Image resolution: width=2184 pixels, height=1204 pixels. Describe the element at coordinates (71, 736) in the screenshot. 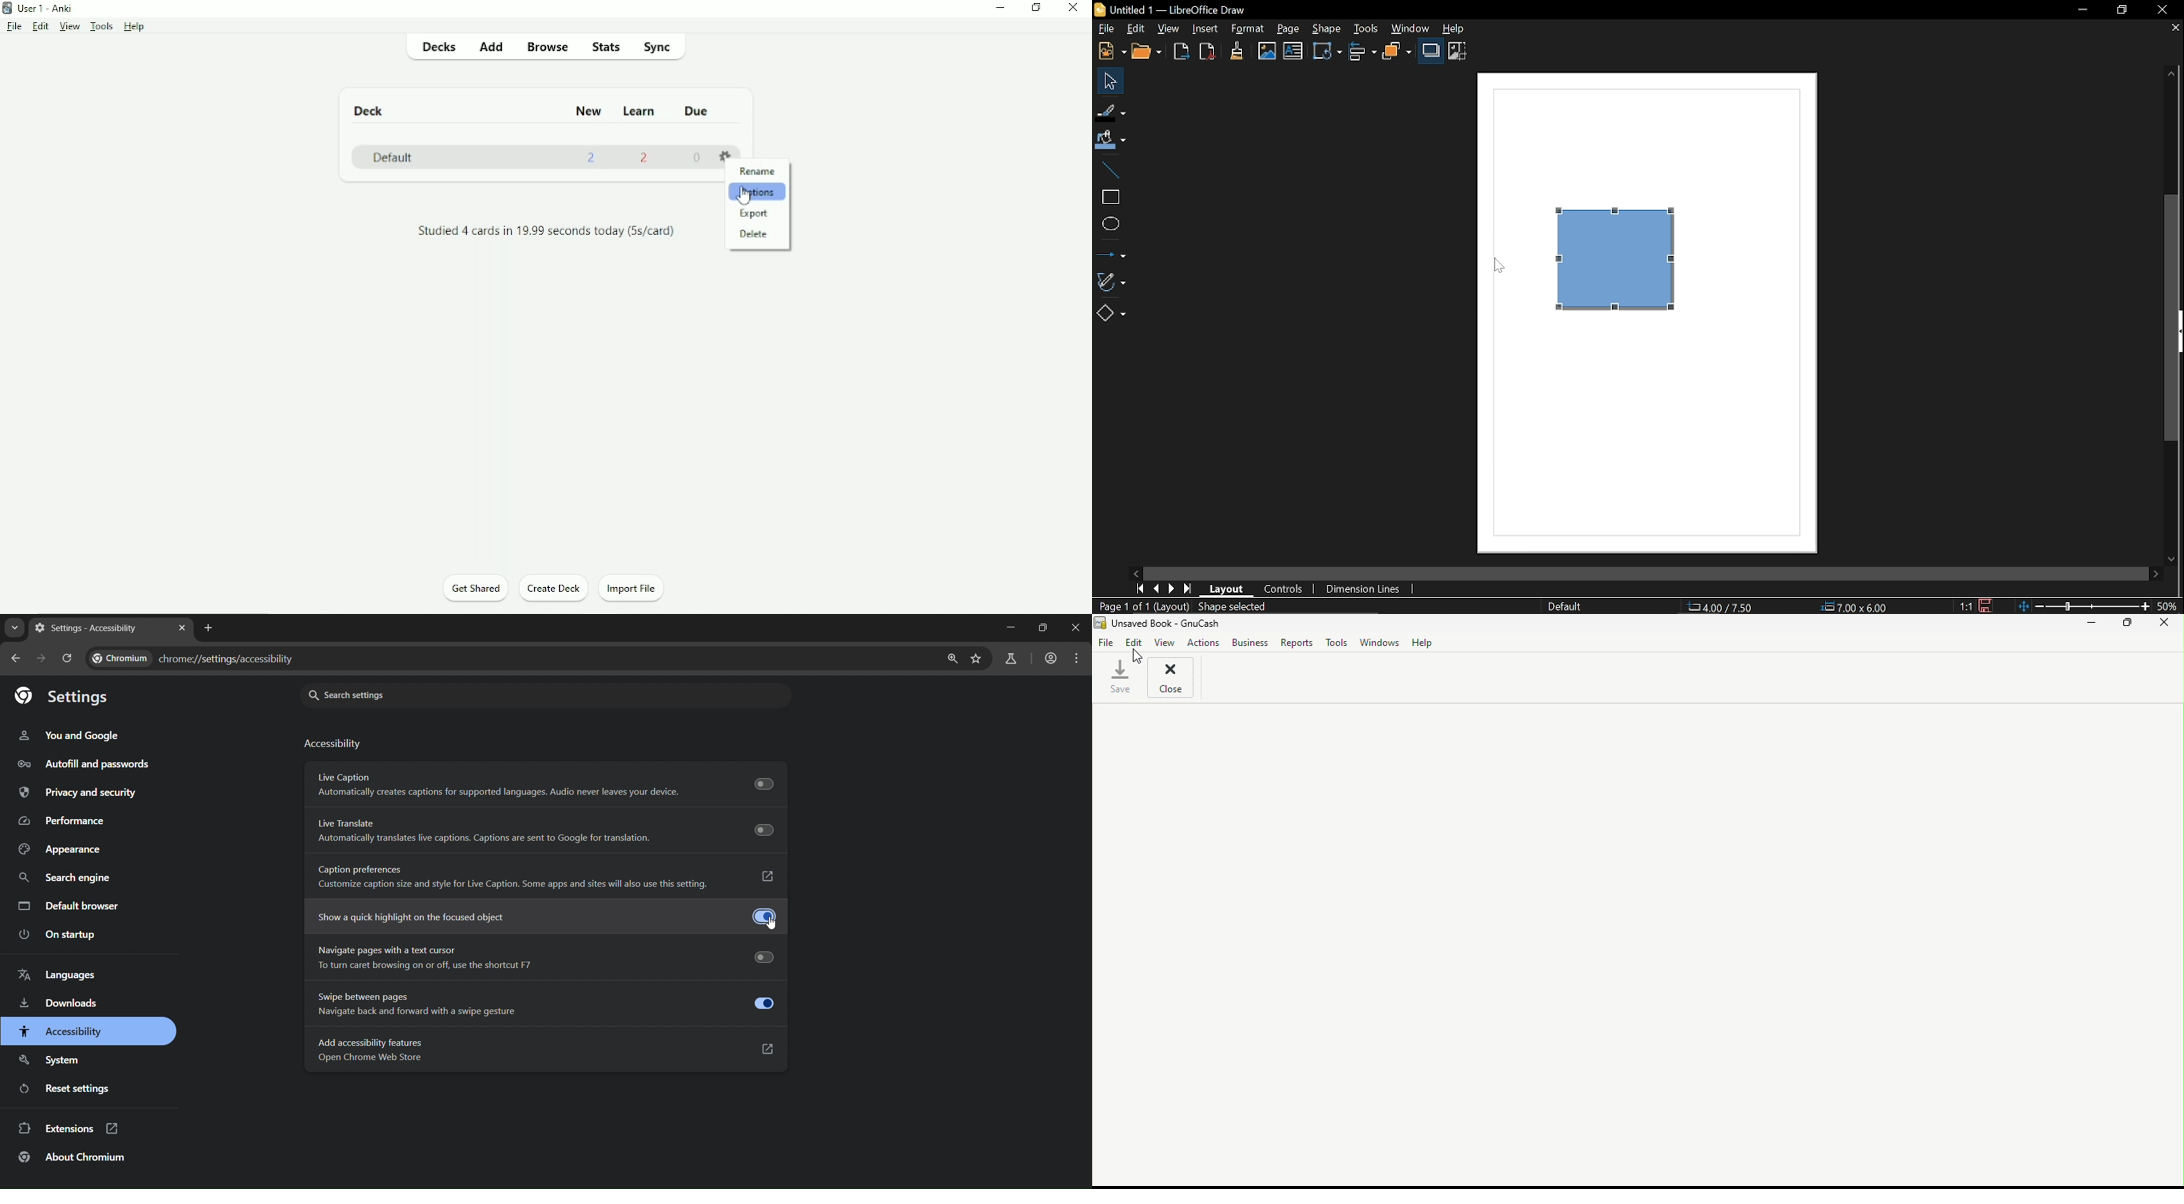

I see `you and google` at that location.